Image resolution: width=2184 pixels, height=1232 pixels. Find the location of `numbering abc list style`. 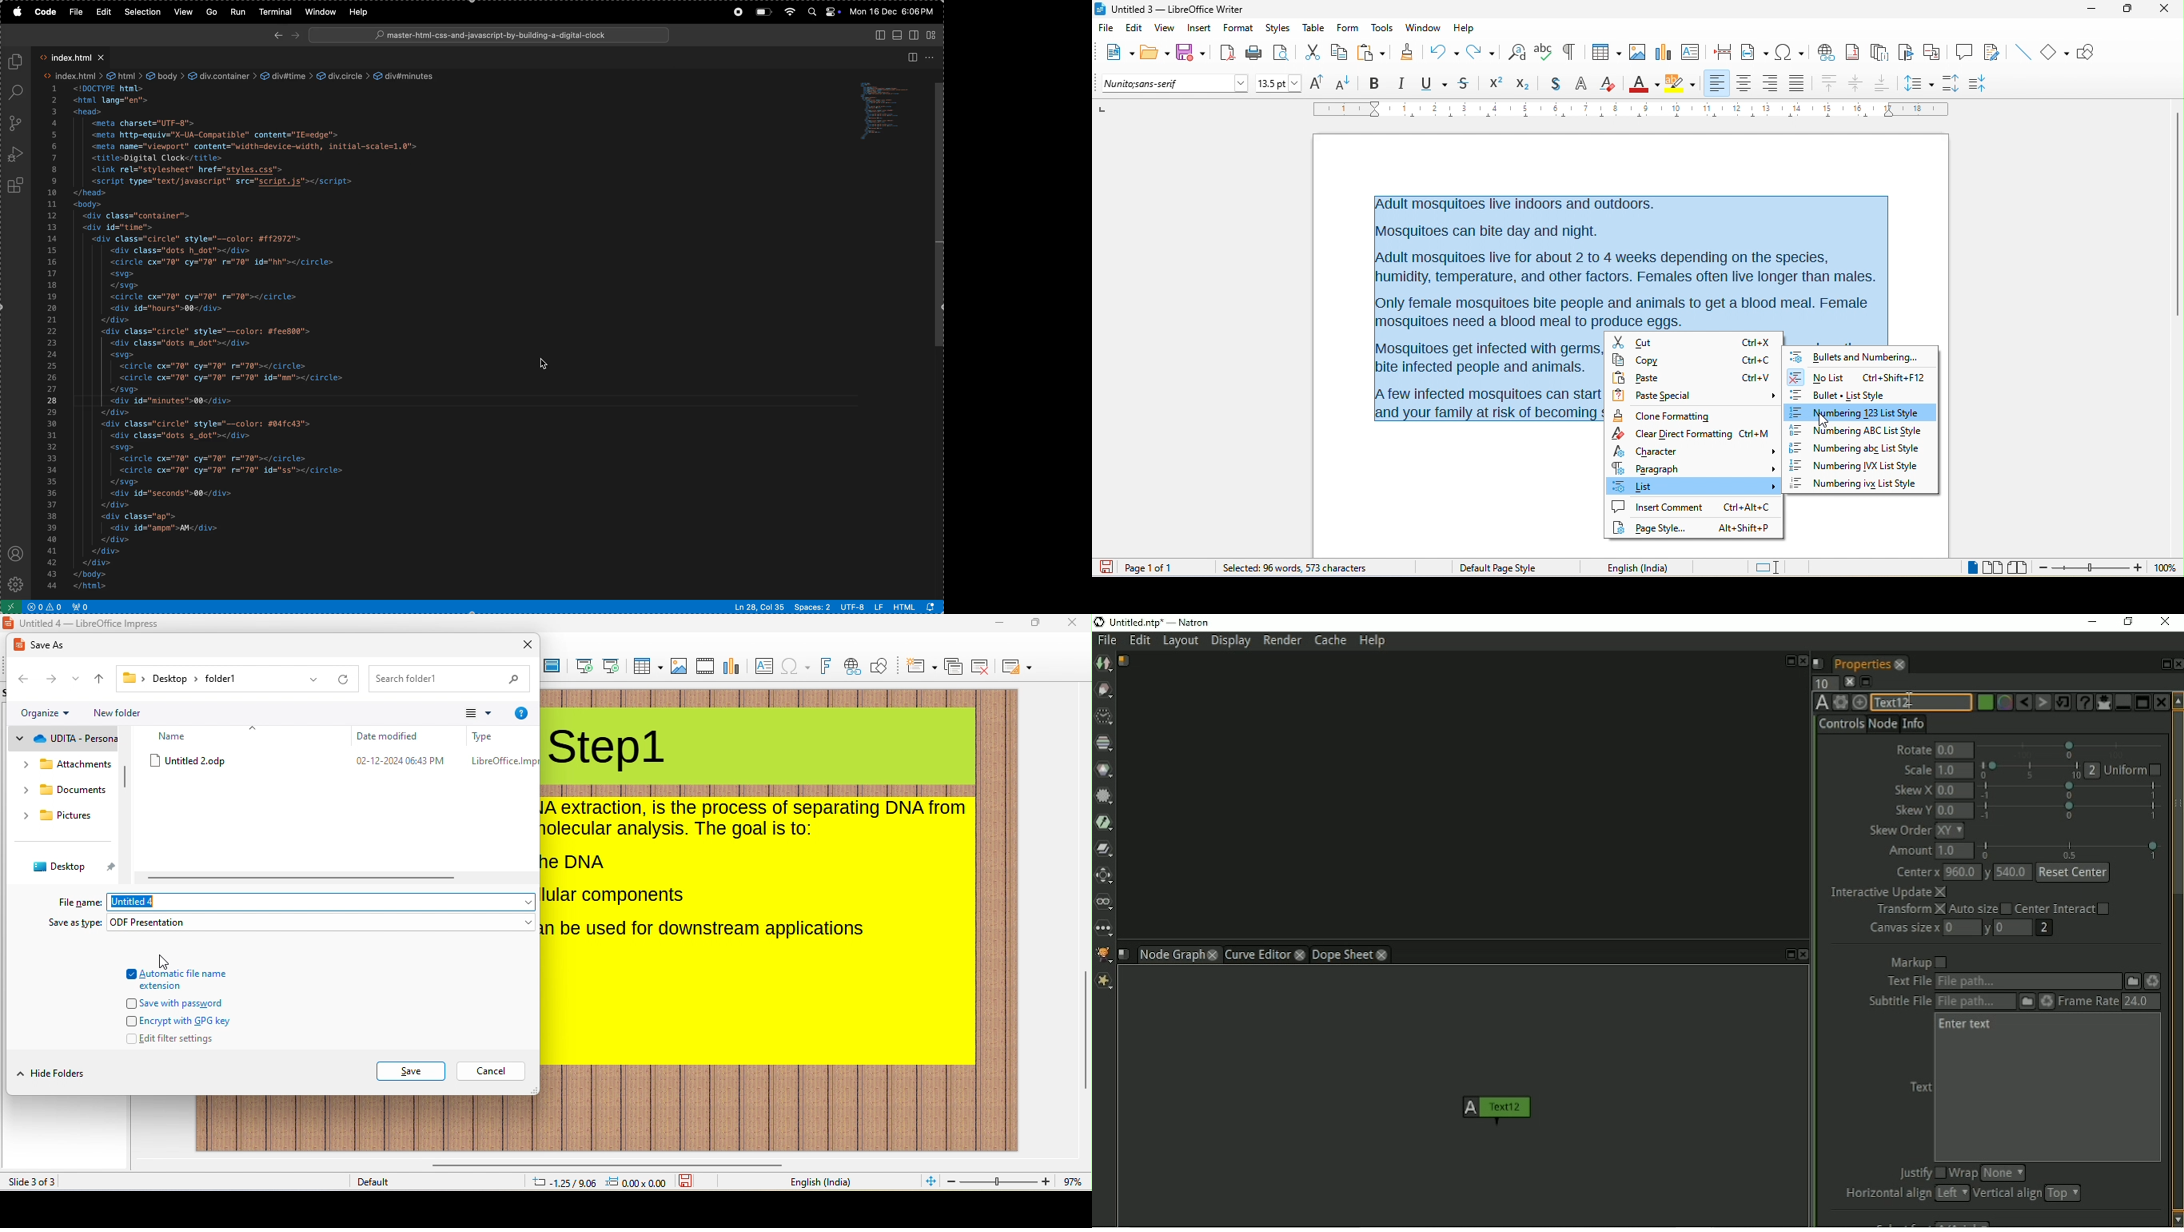

numbering abc list style is located at coordinates (1856, 432).